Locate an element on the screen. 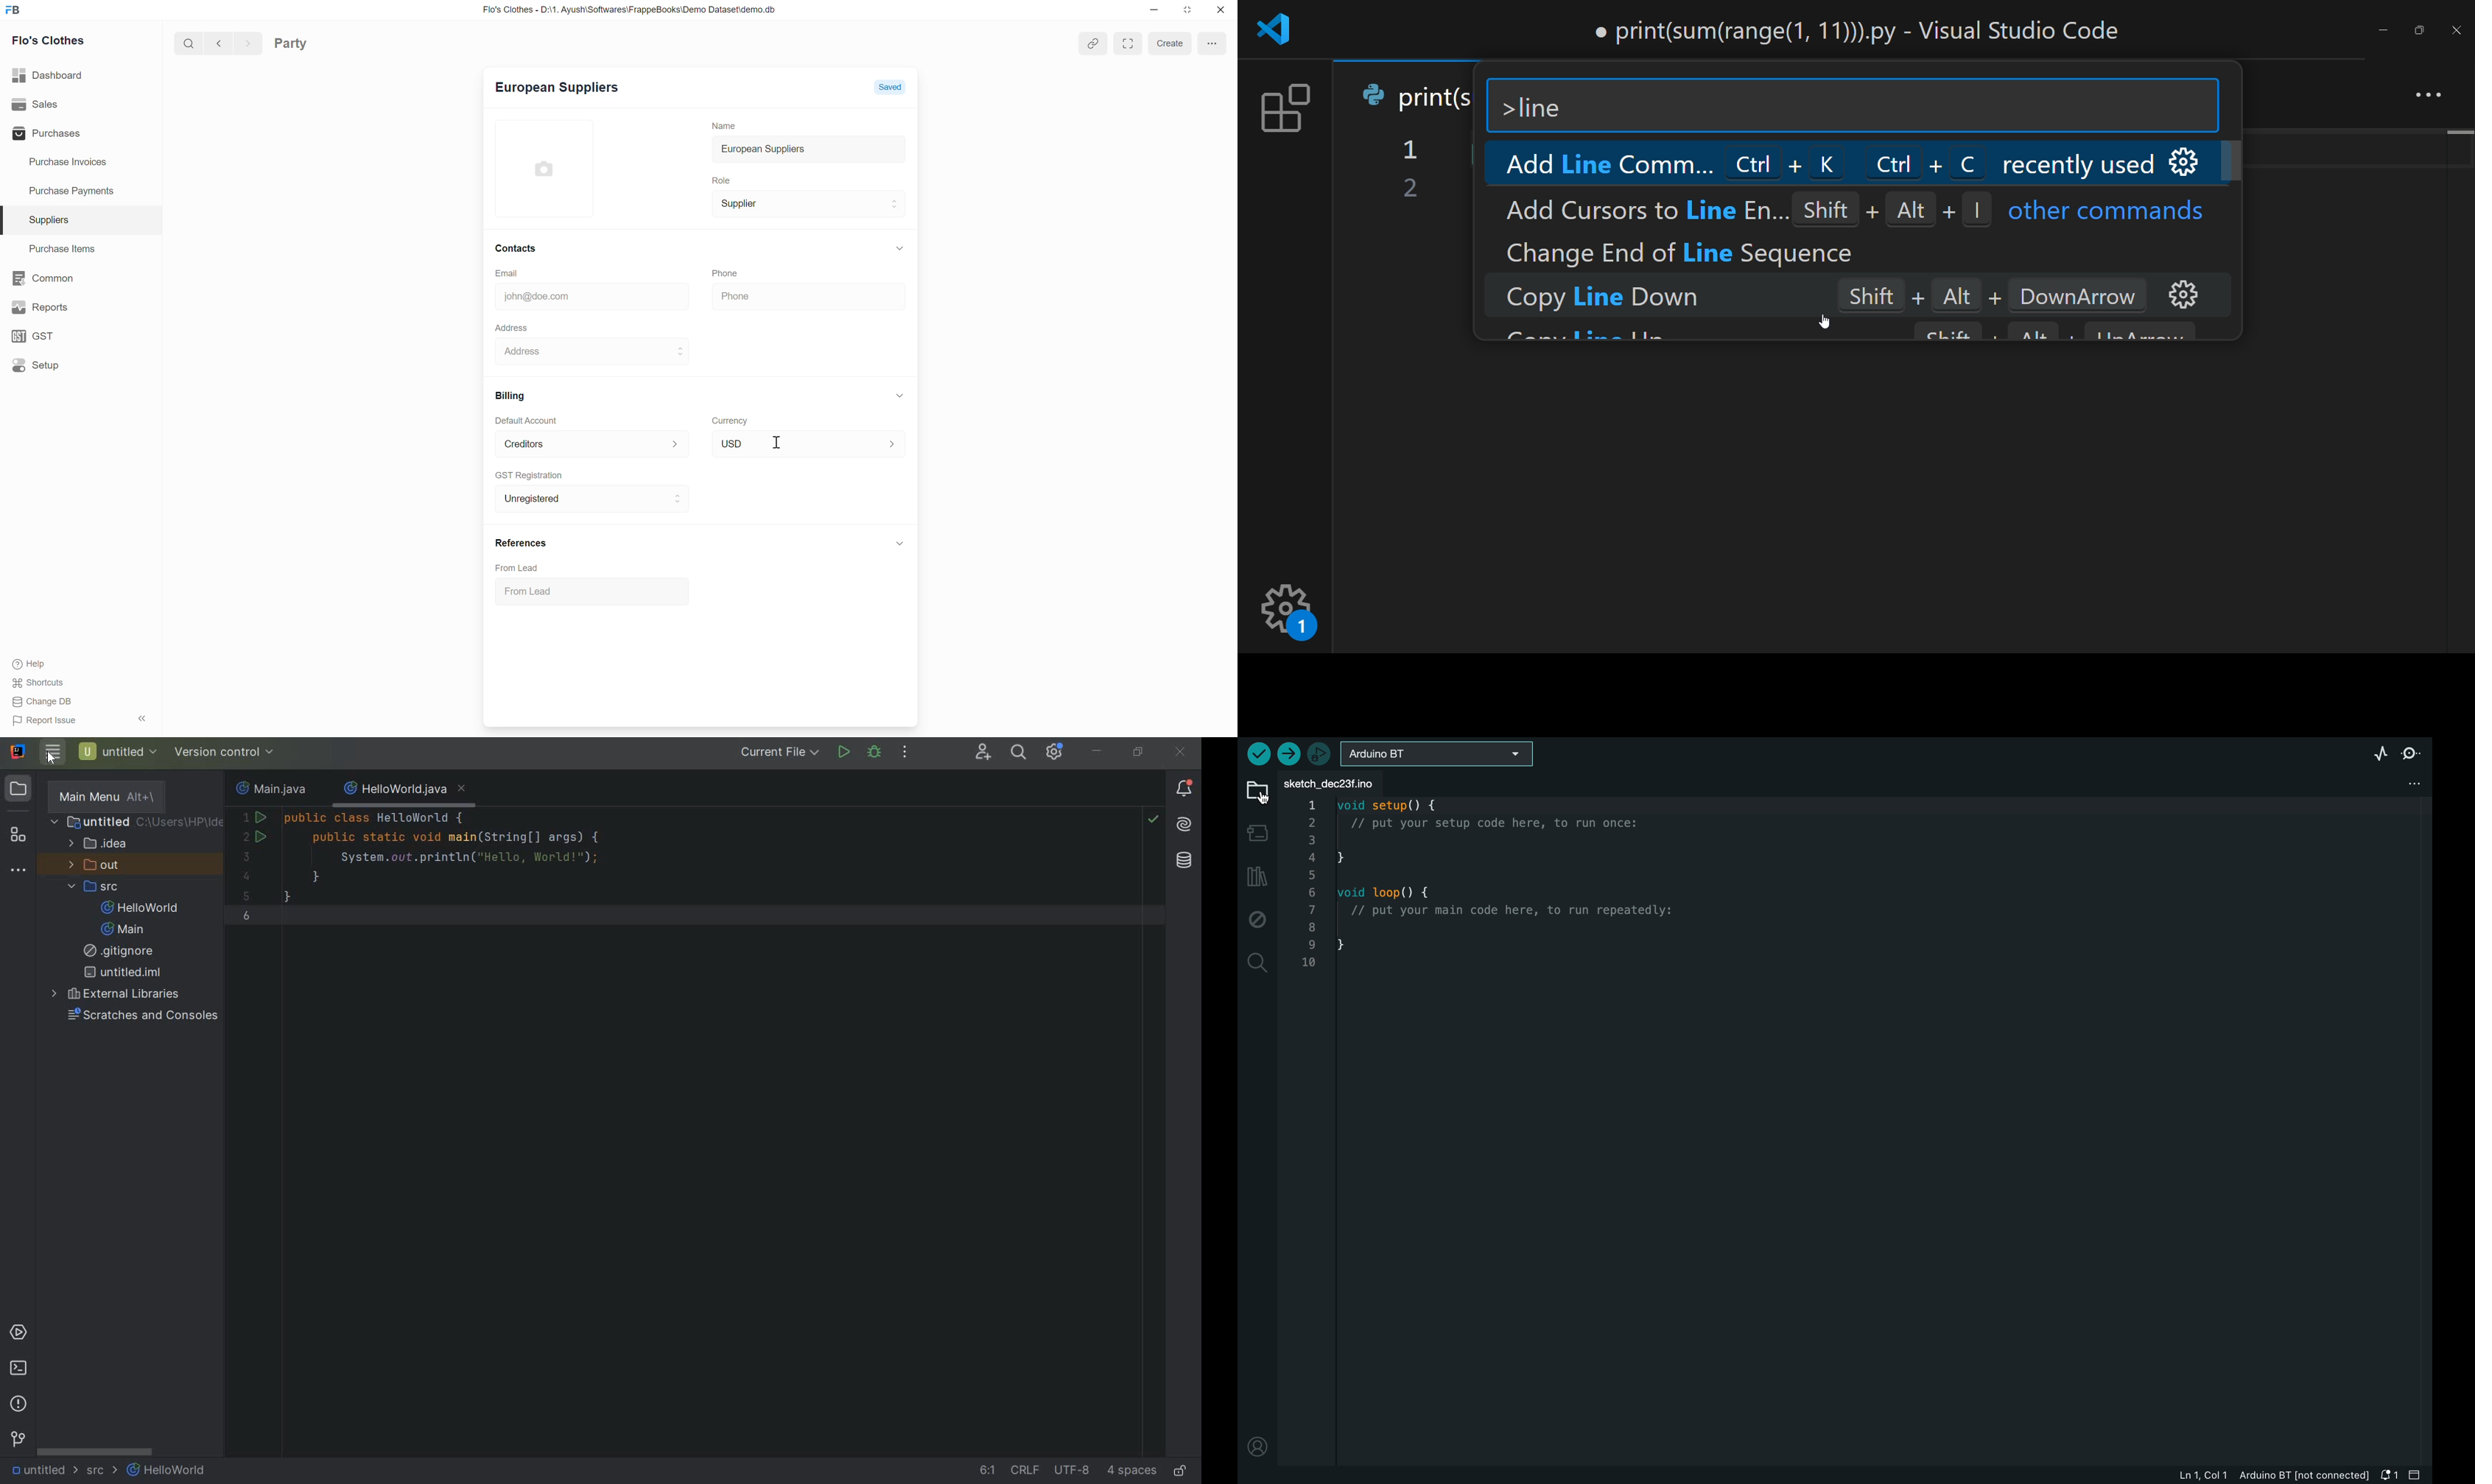  cursor is located at coordinates (779, 444).